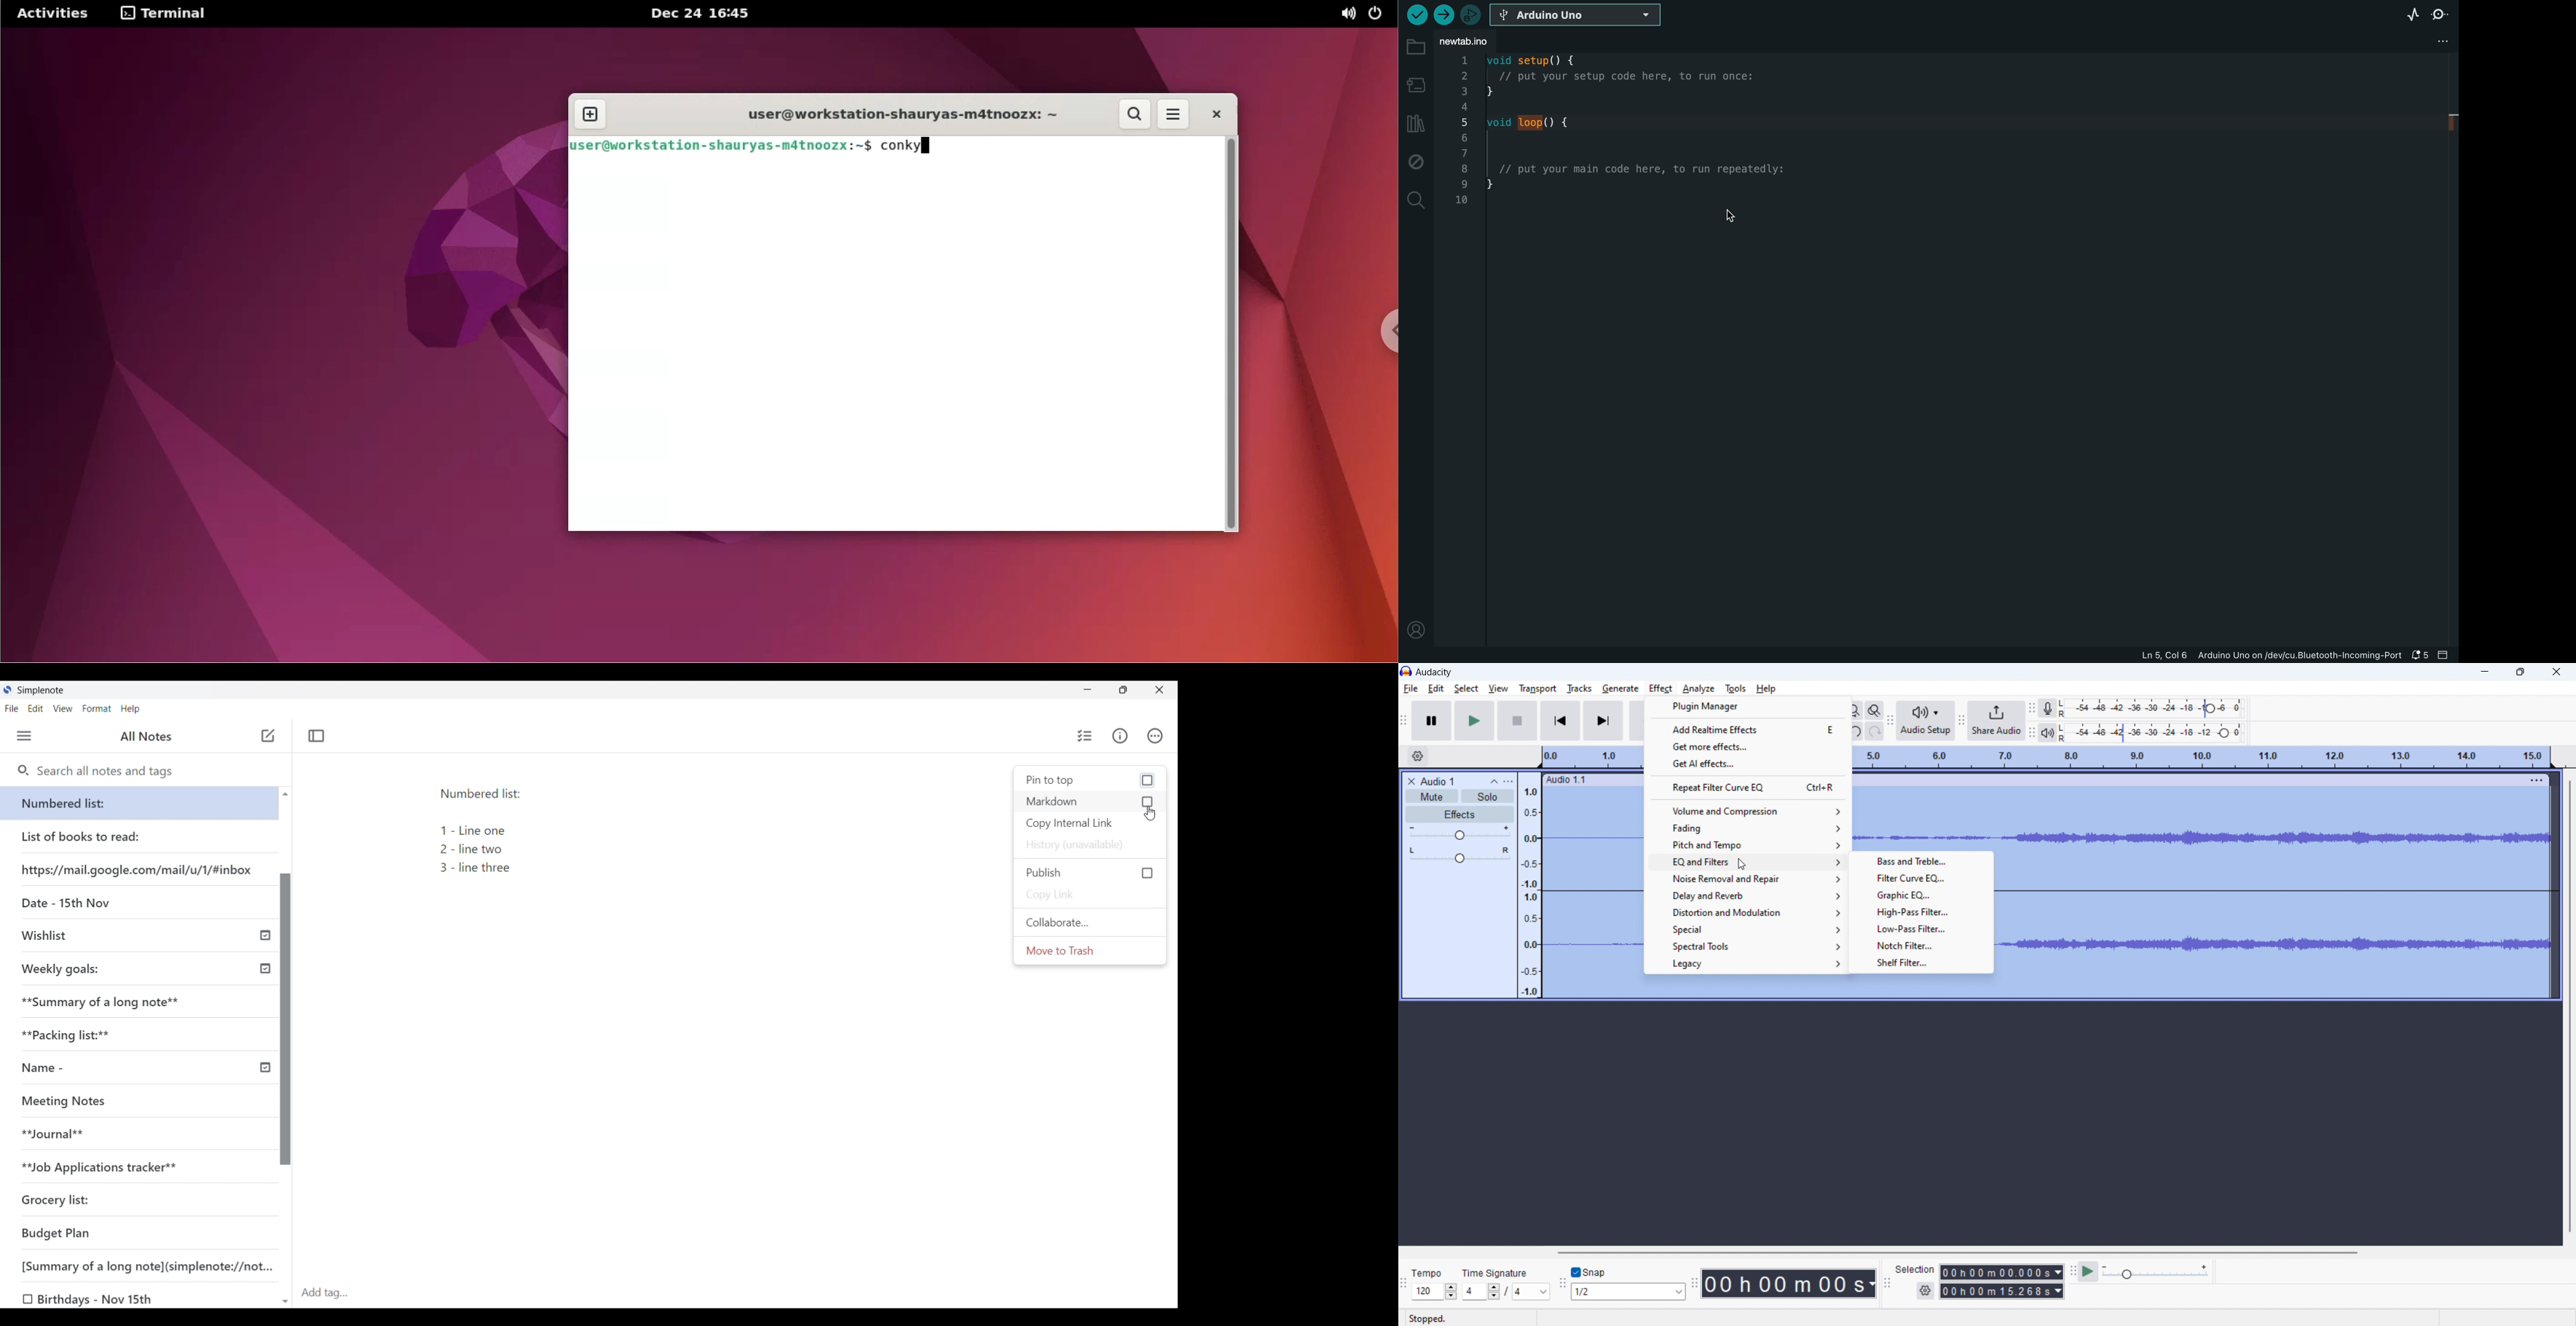 The height and width of the screenshot is (1344, 2576). What do you see at coordinates (139, 870) in the screenshot?
I see `https://mail.google.com/mail/u/1/#inbox` at bounding box center [139, 870].